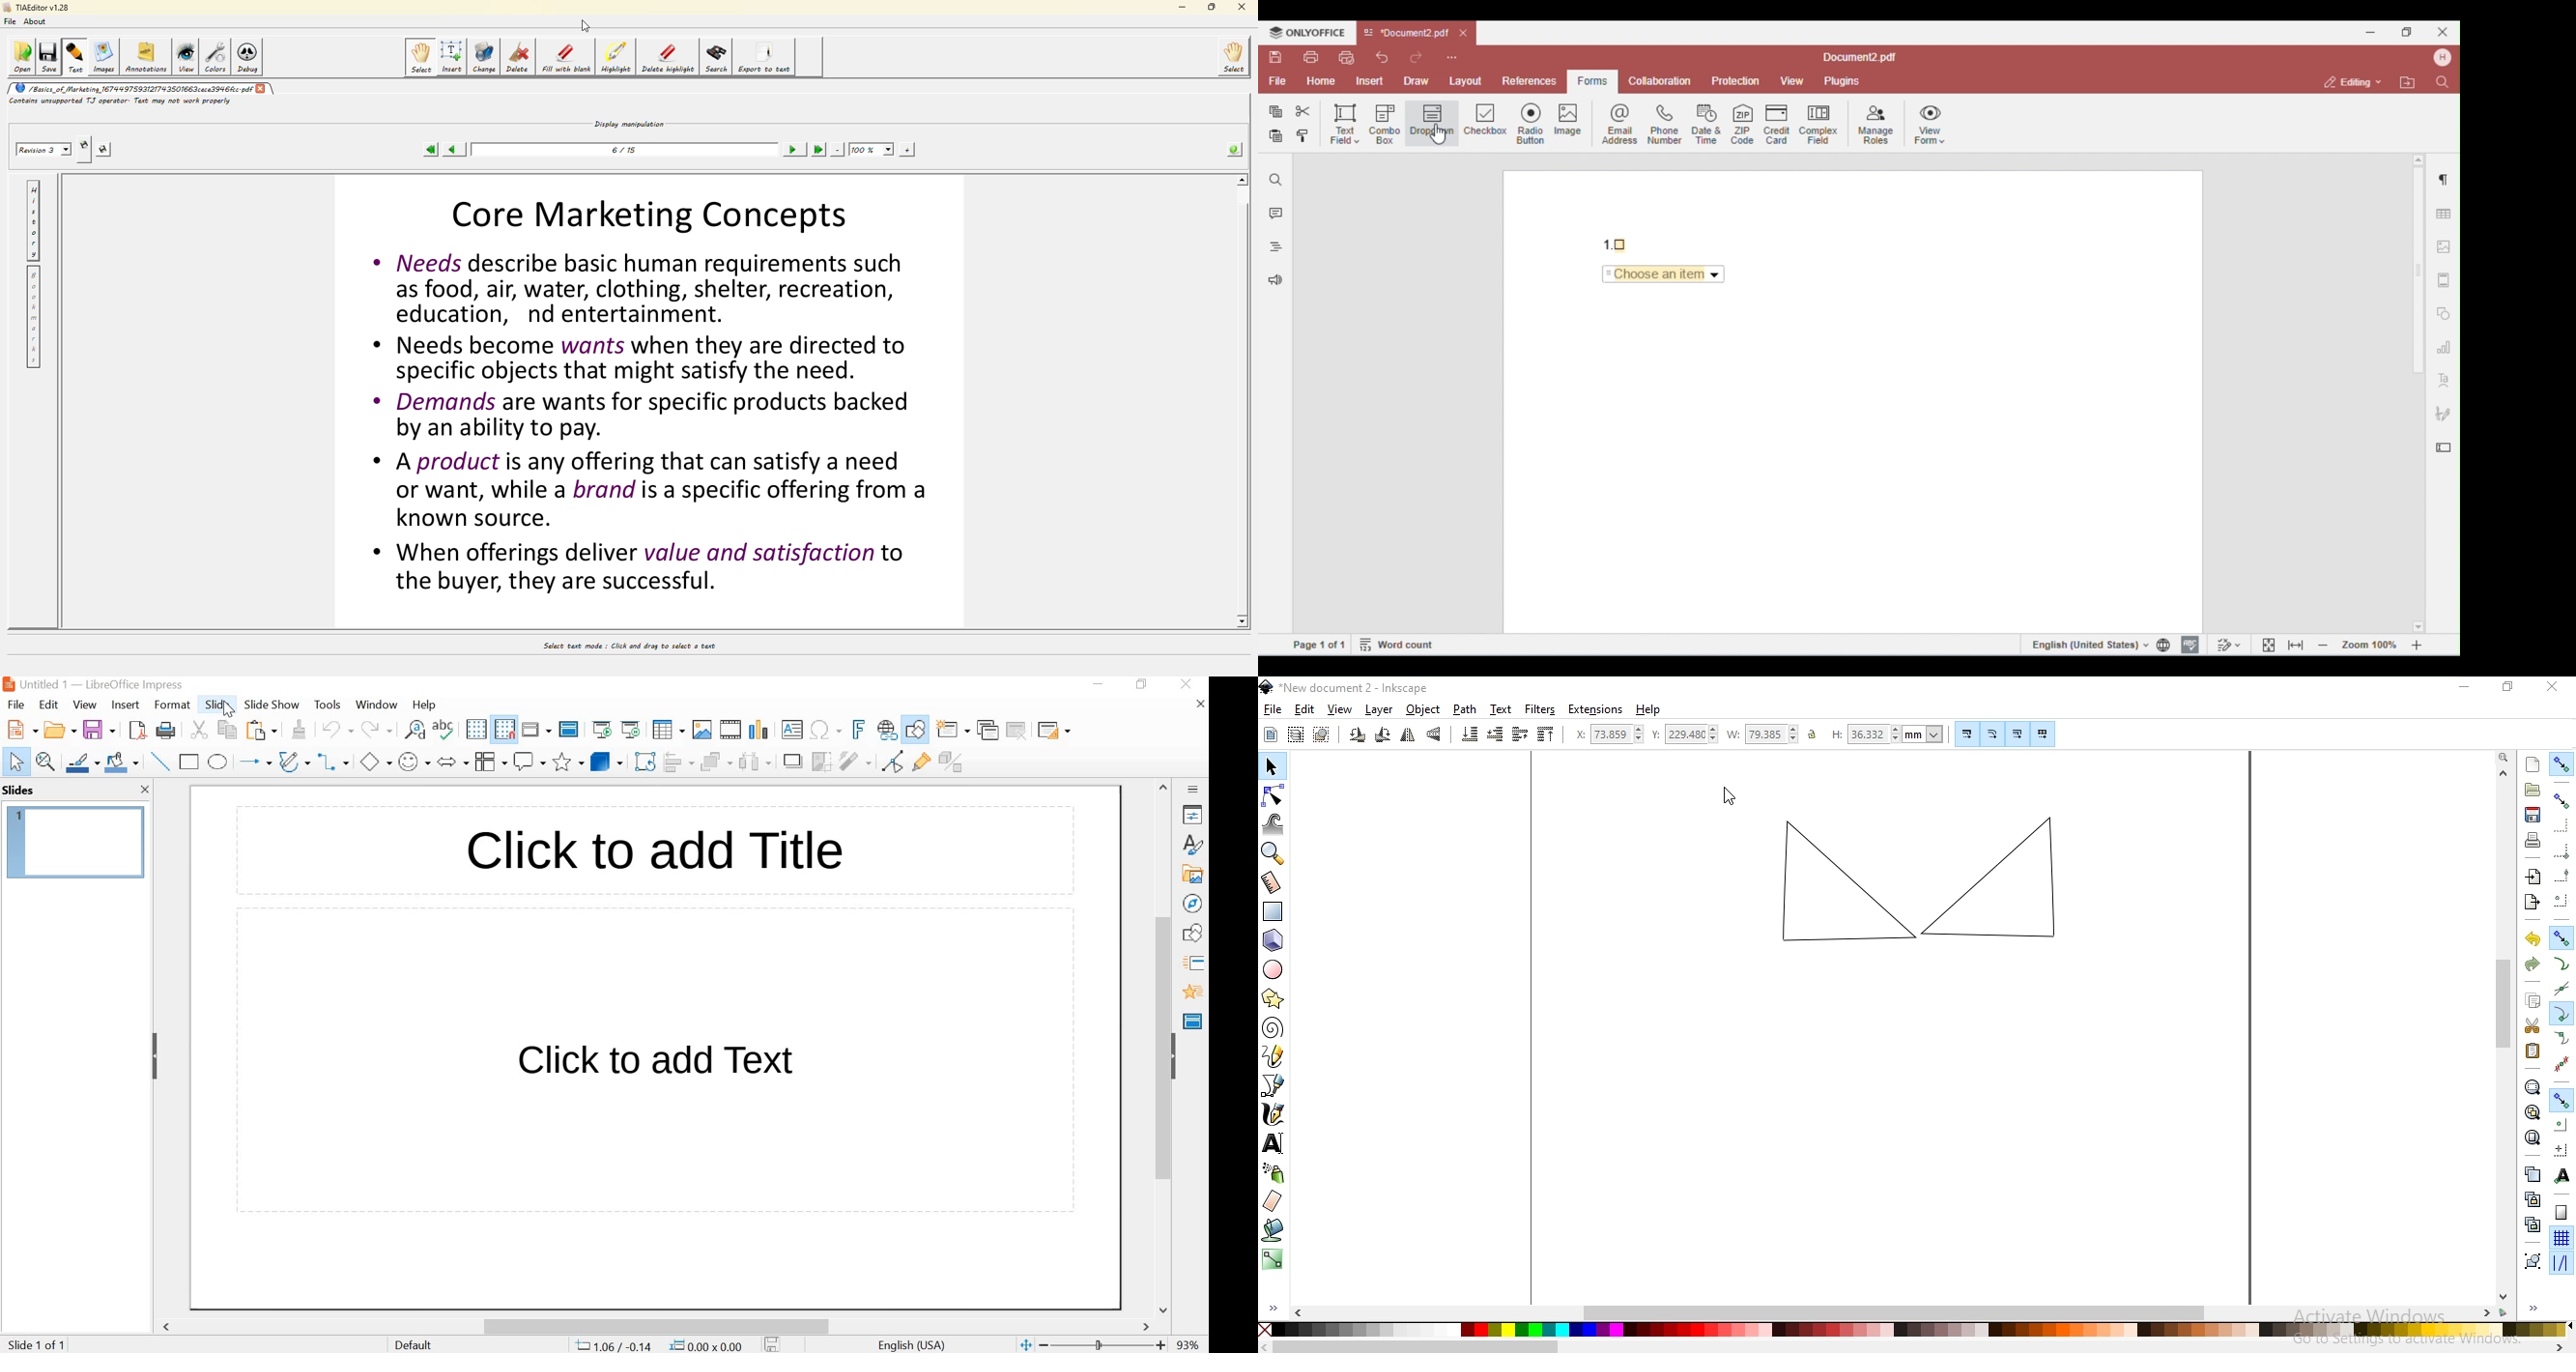  I want to click on Show draw functions, so click(916, 731).